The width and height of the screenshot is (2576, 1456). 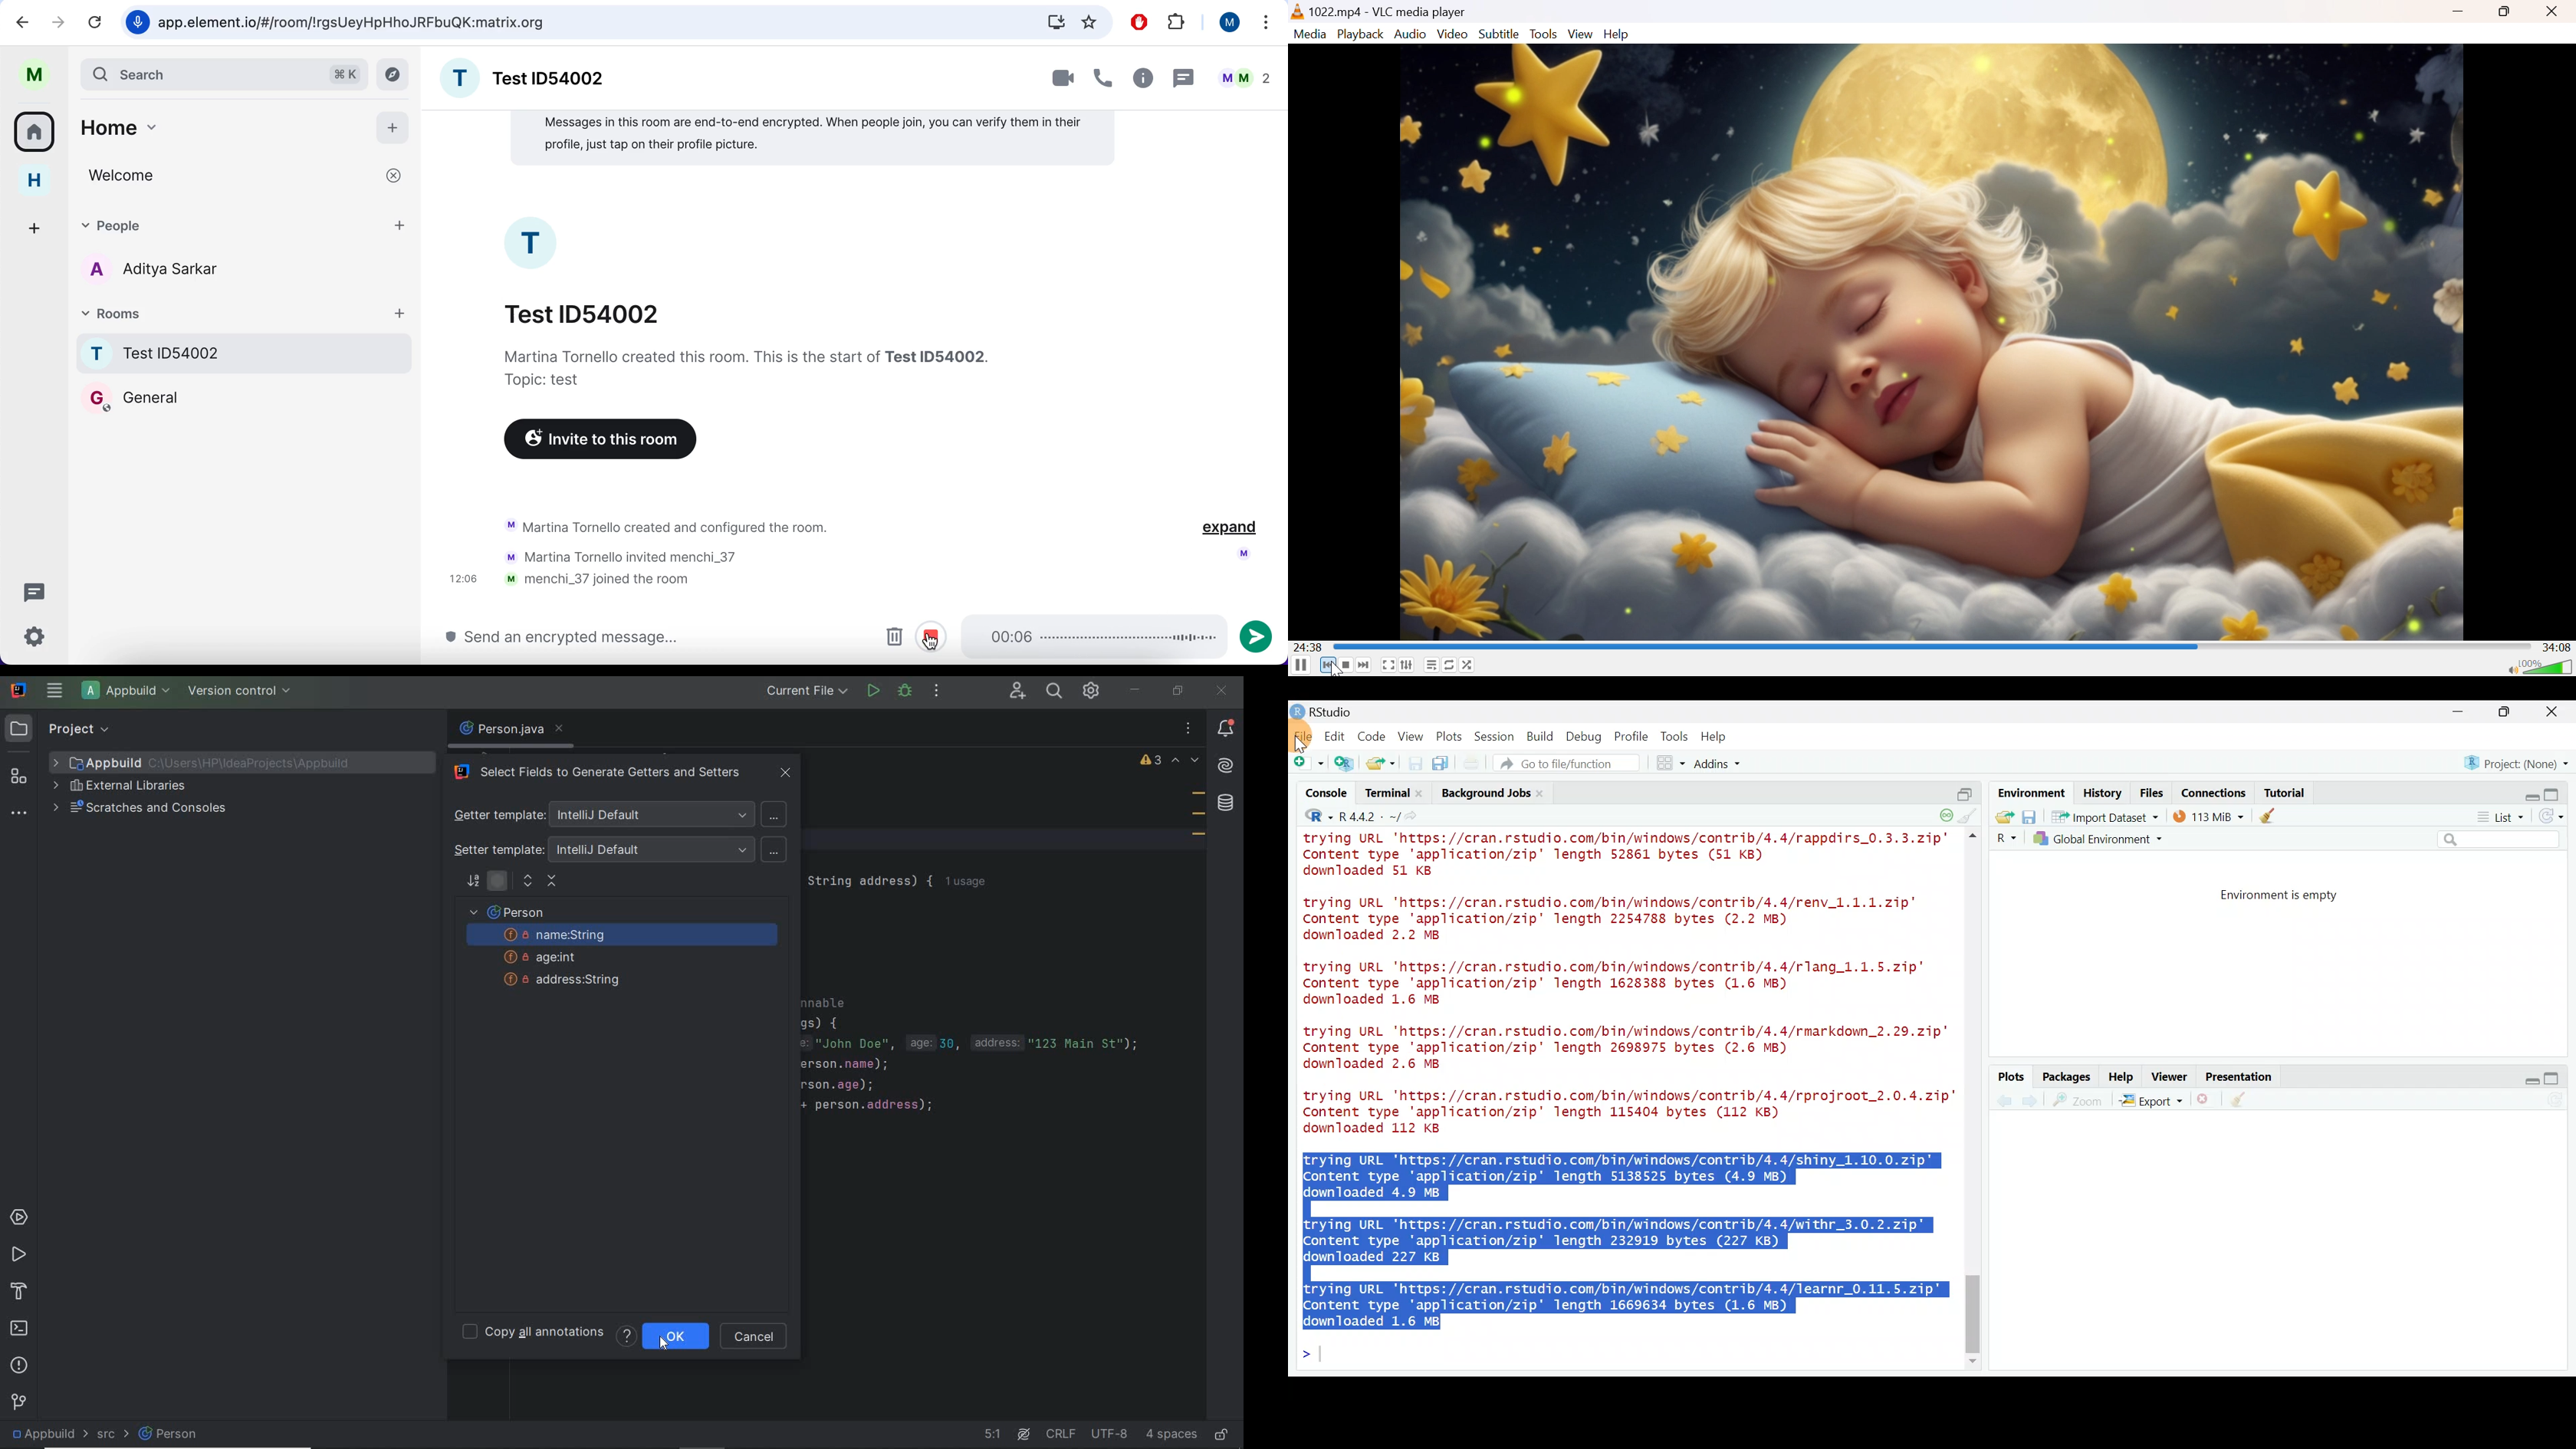 I want to click on profile pictur, so click(x=1241, y=554).